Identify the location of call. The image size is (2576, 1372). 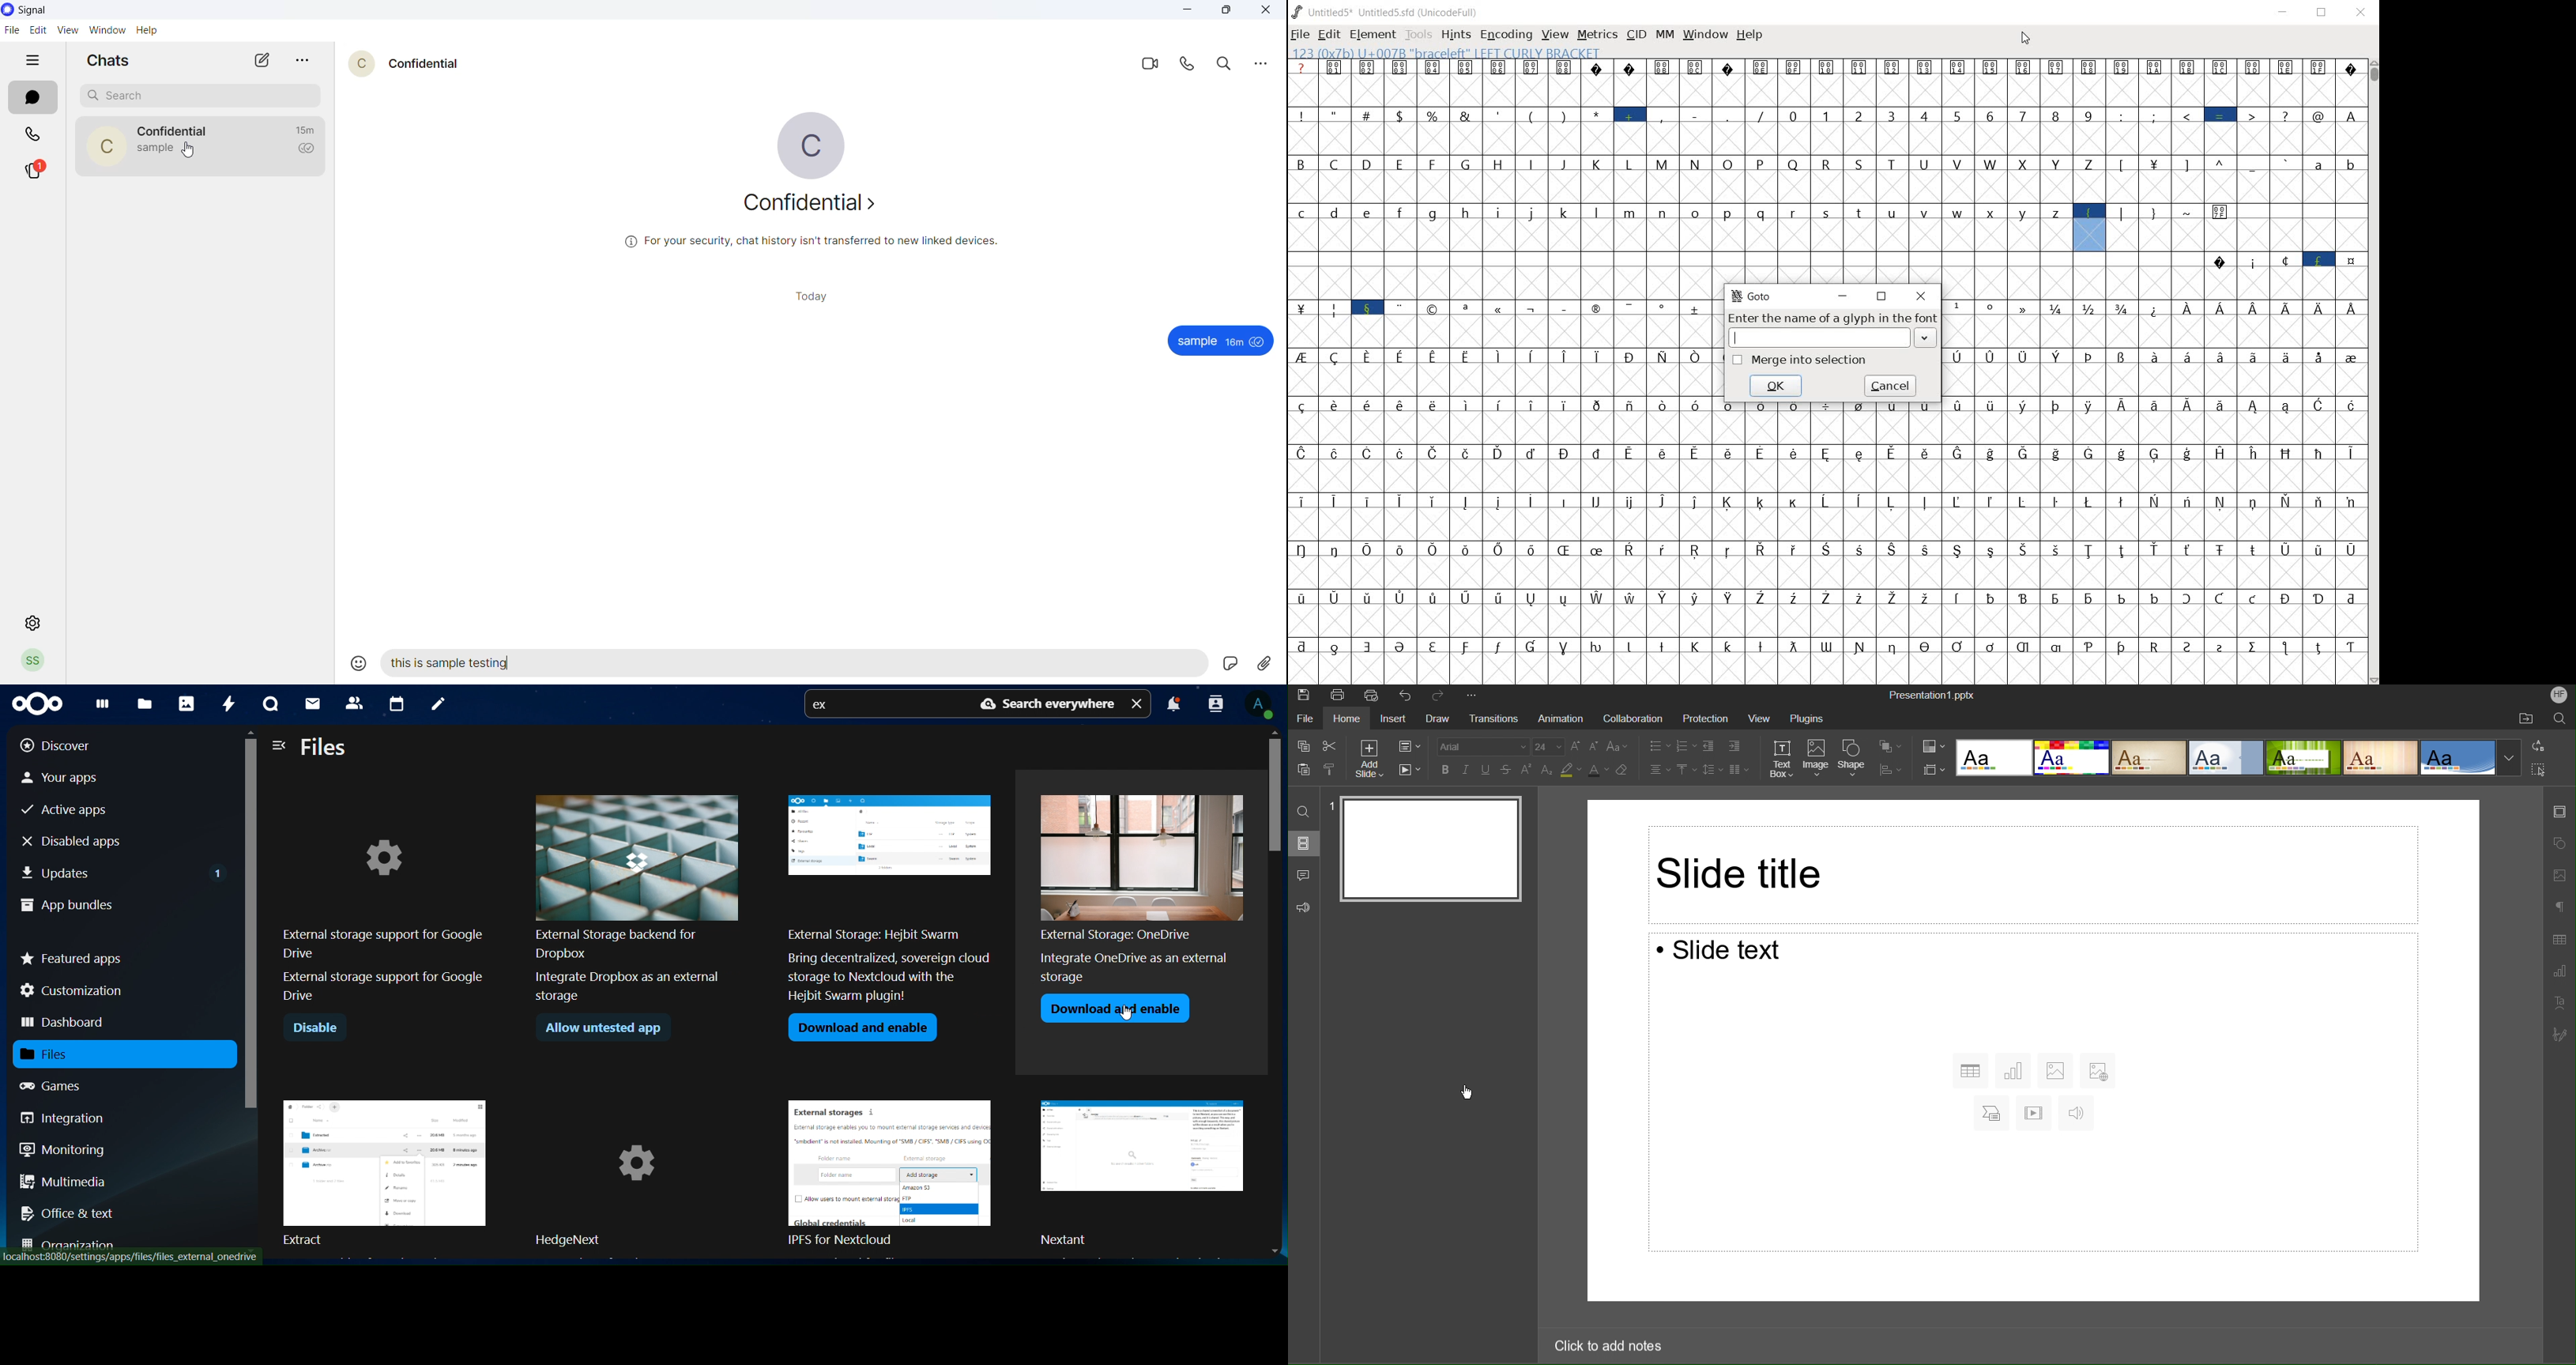
(27, 132).